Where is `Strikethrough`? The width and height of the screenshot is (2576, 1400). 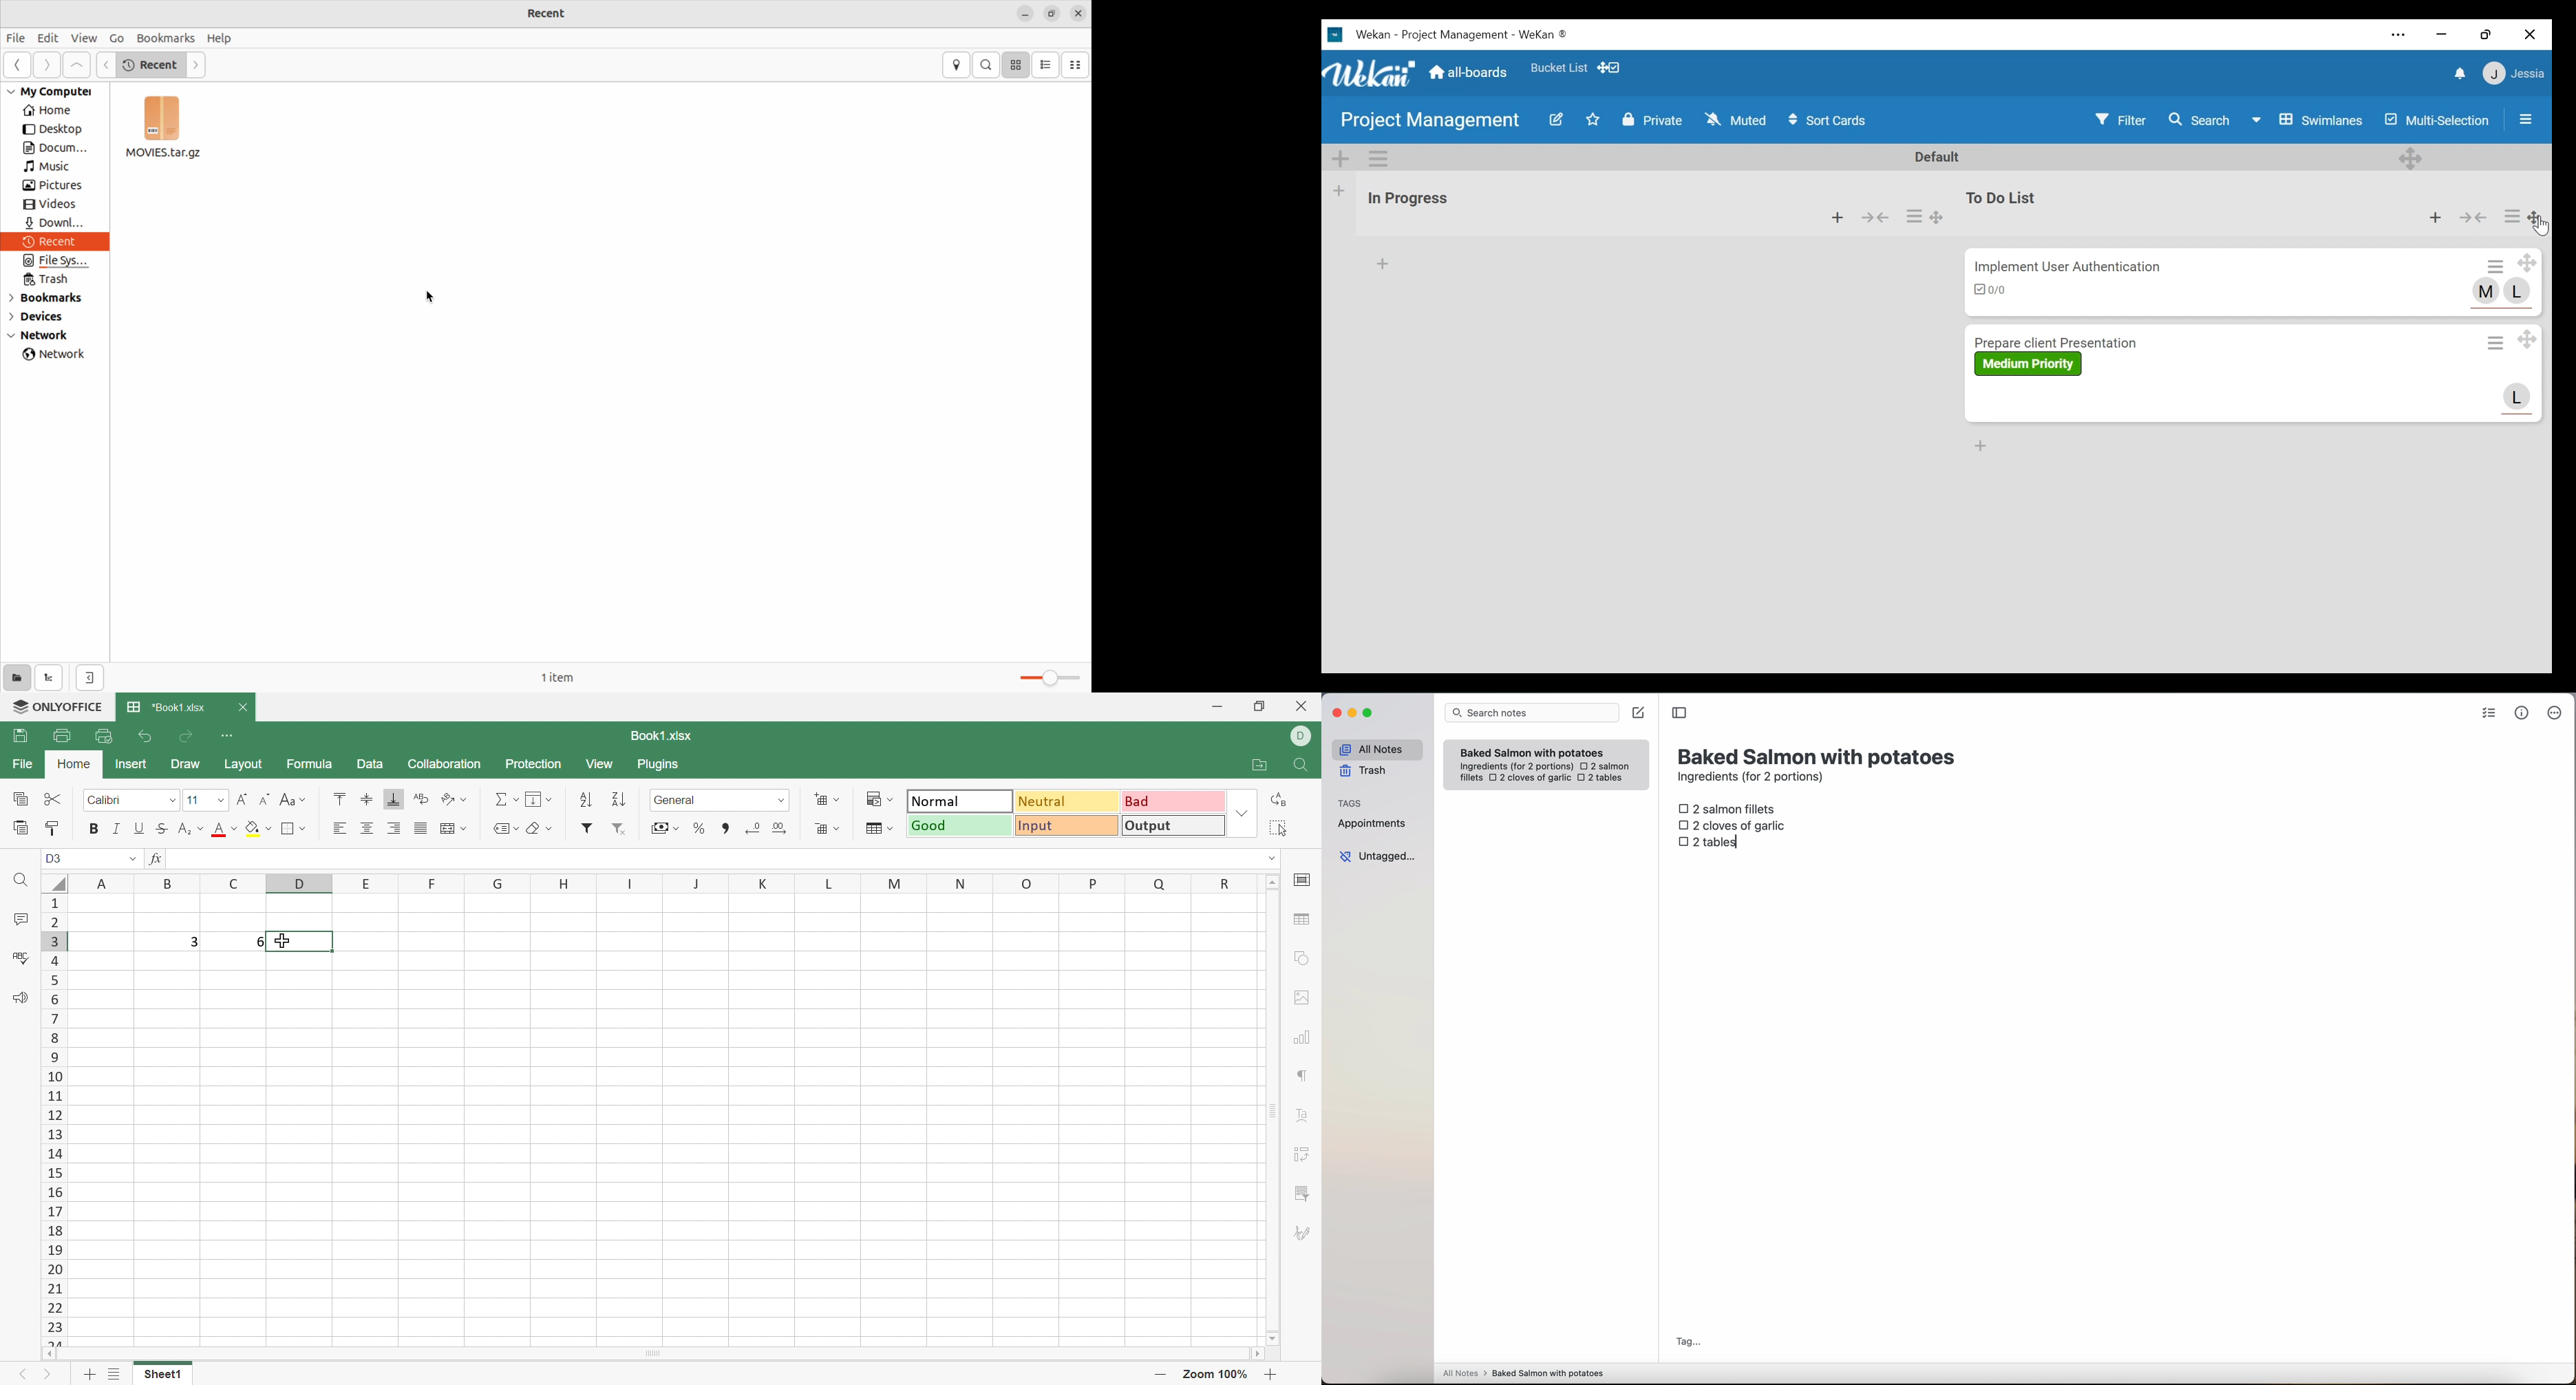 Strikethrough is located at coordinates (164, 829).